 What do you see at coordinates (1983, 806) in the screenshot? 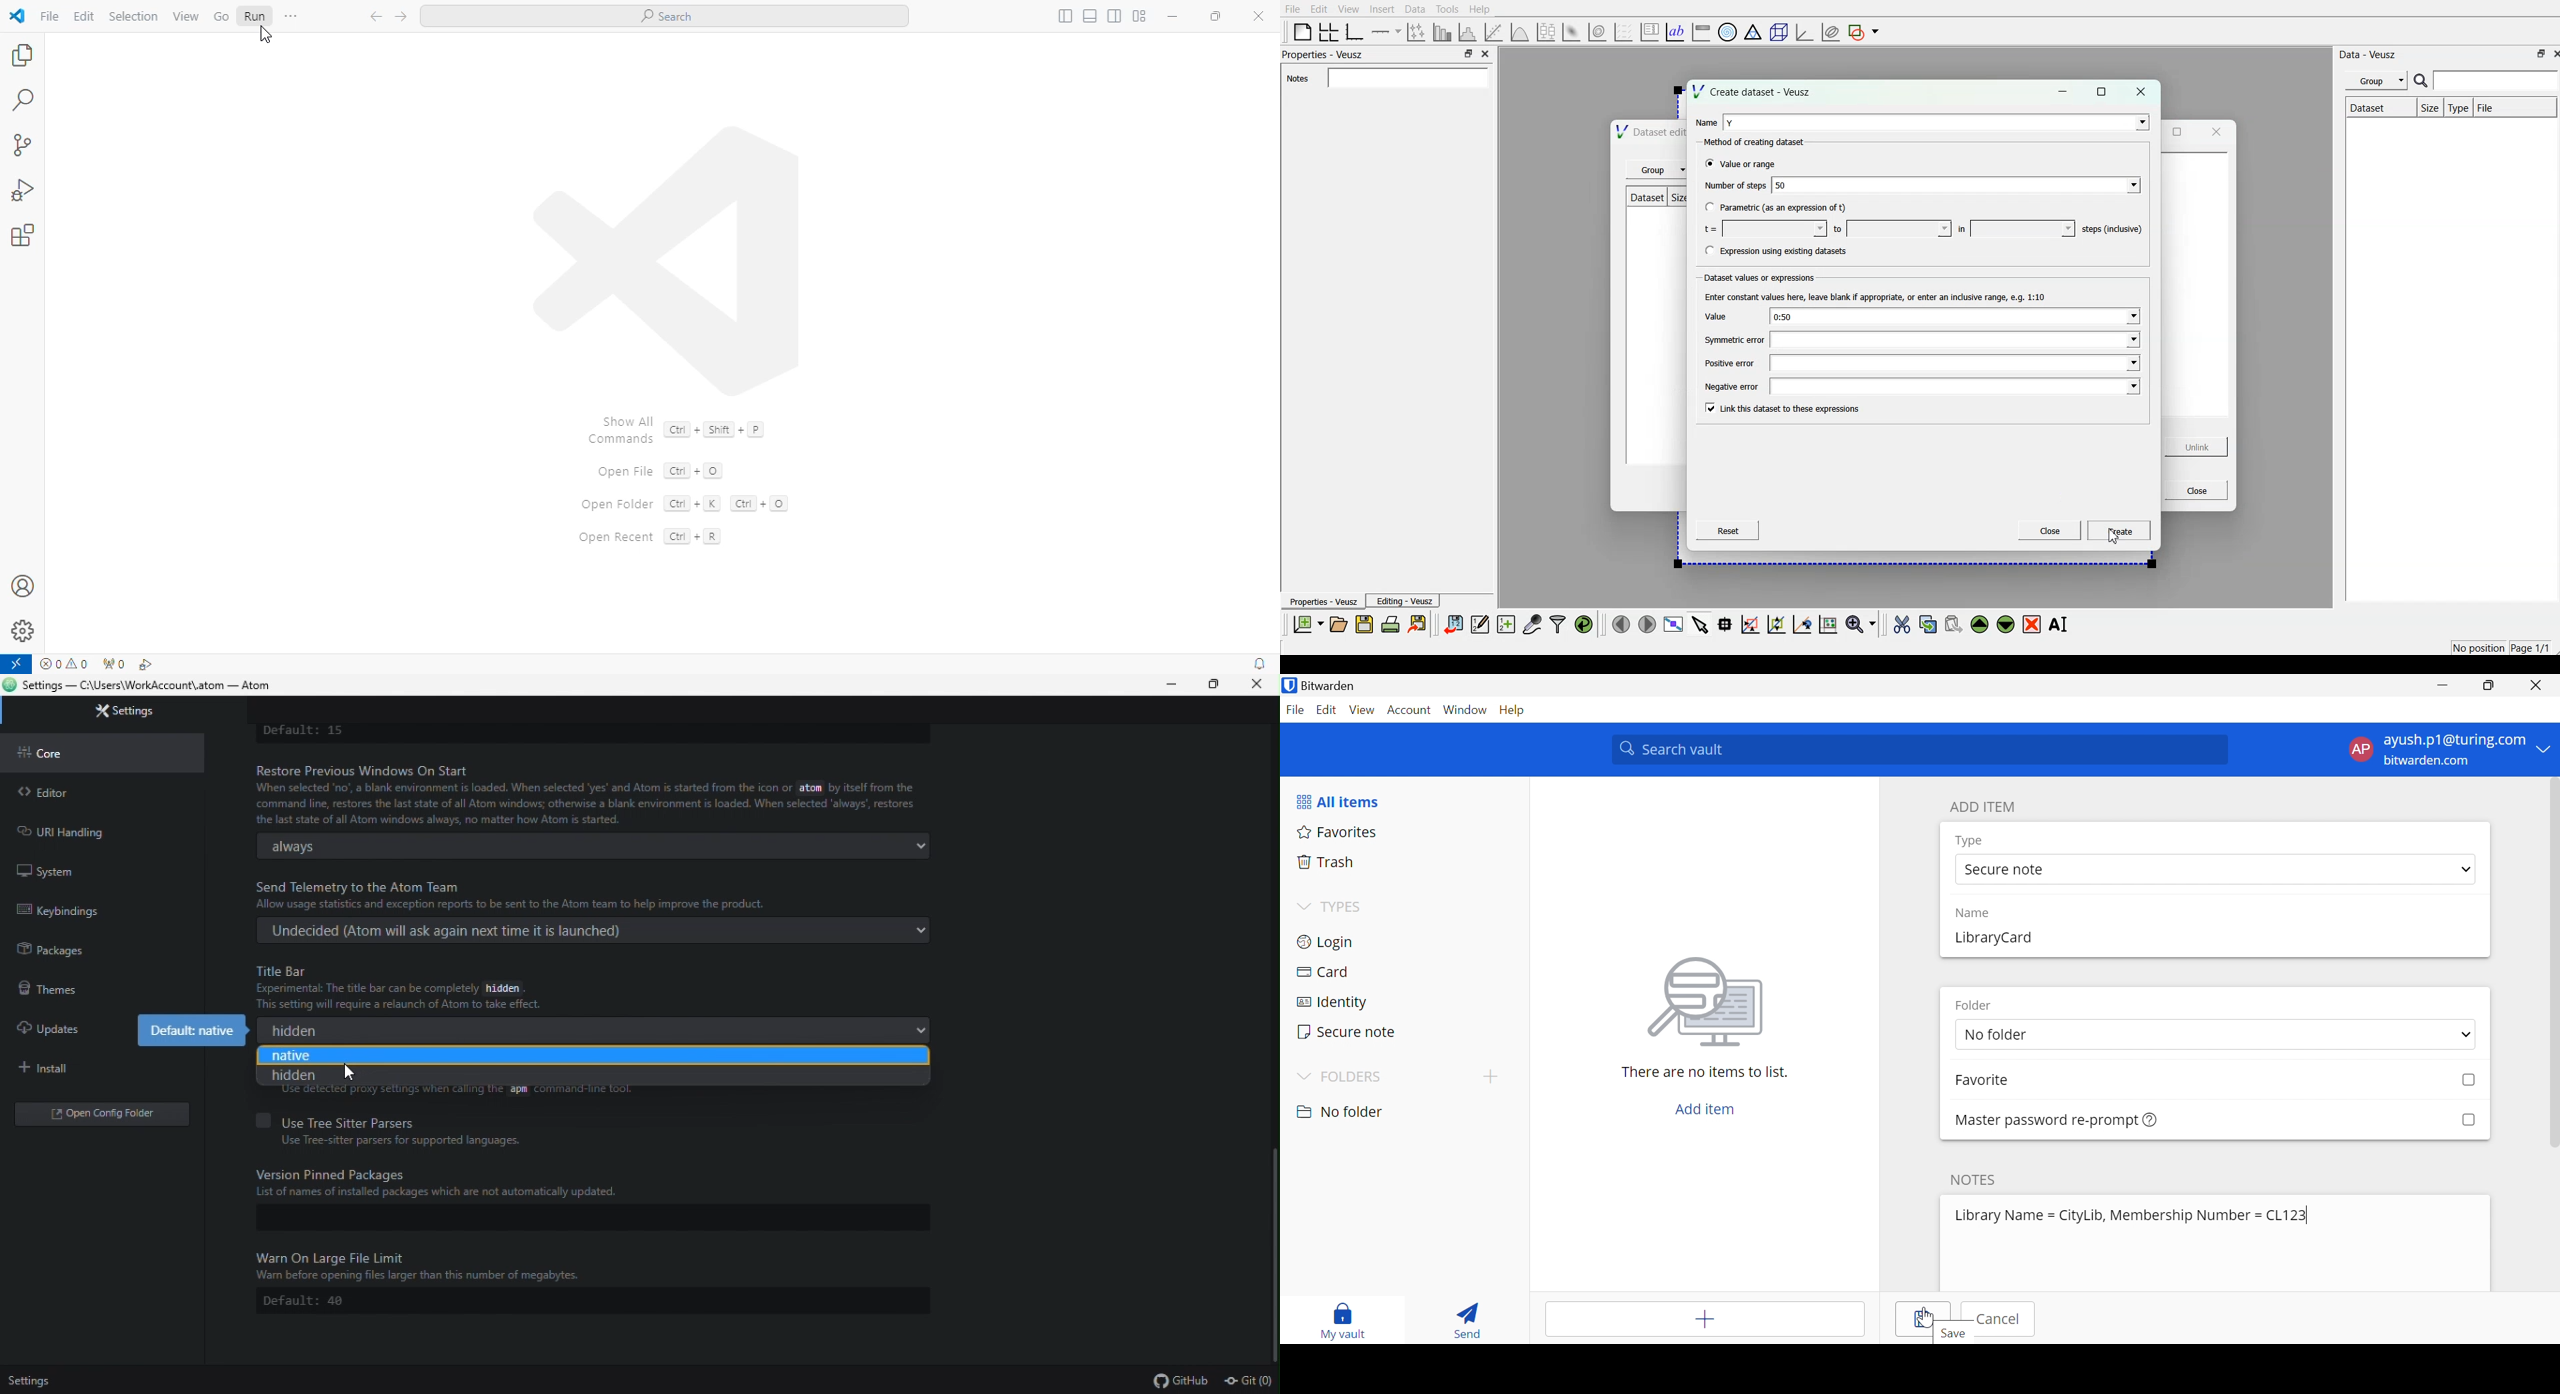
I see `ADD ITEM` at bounding box center [1983, 806].